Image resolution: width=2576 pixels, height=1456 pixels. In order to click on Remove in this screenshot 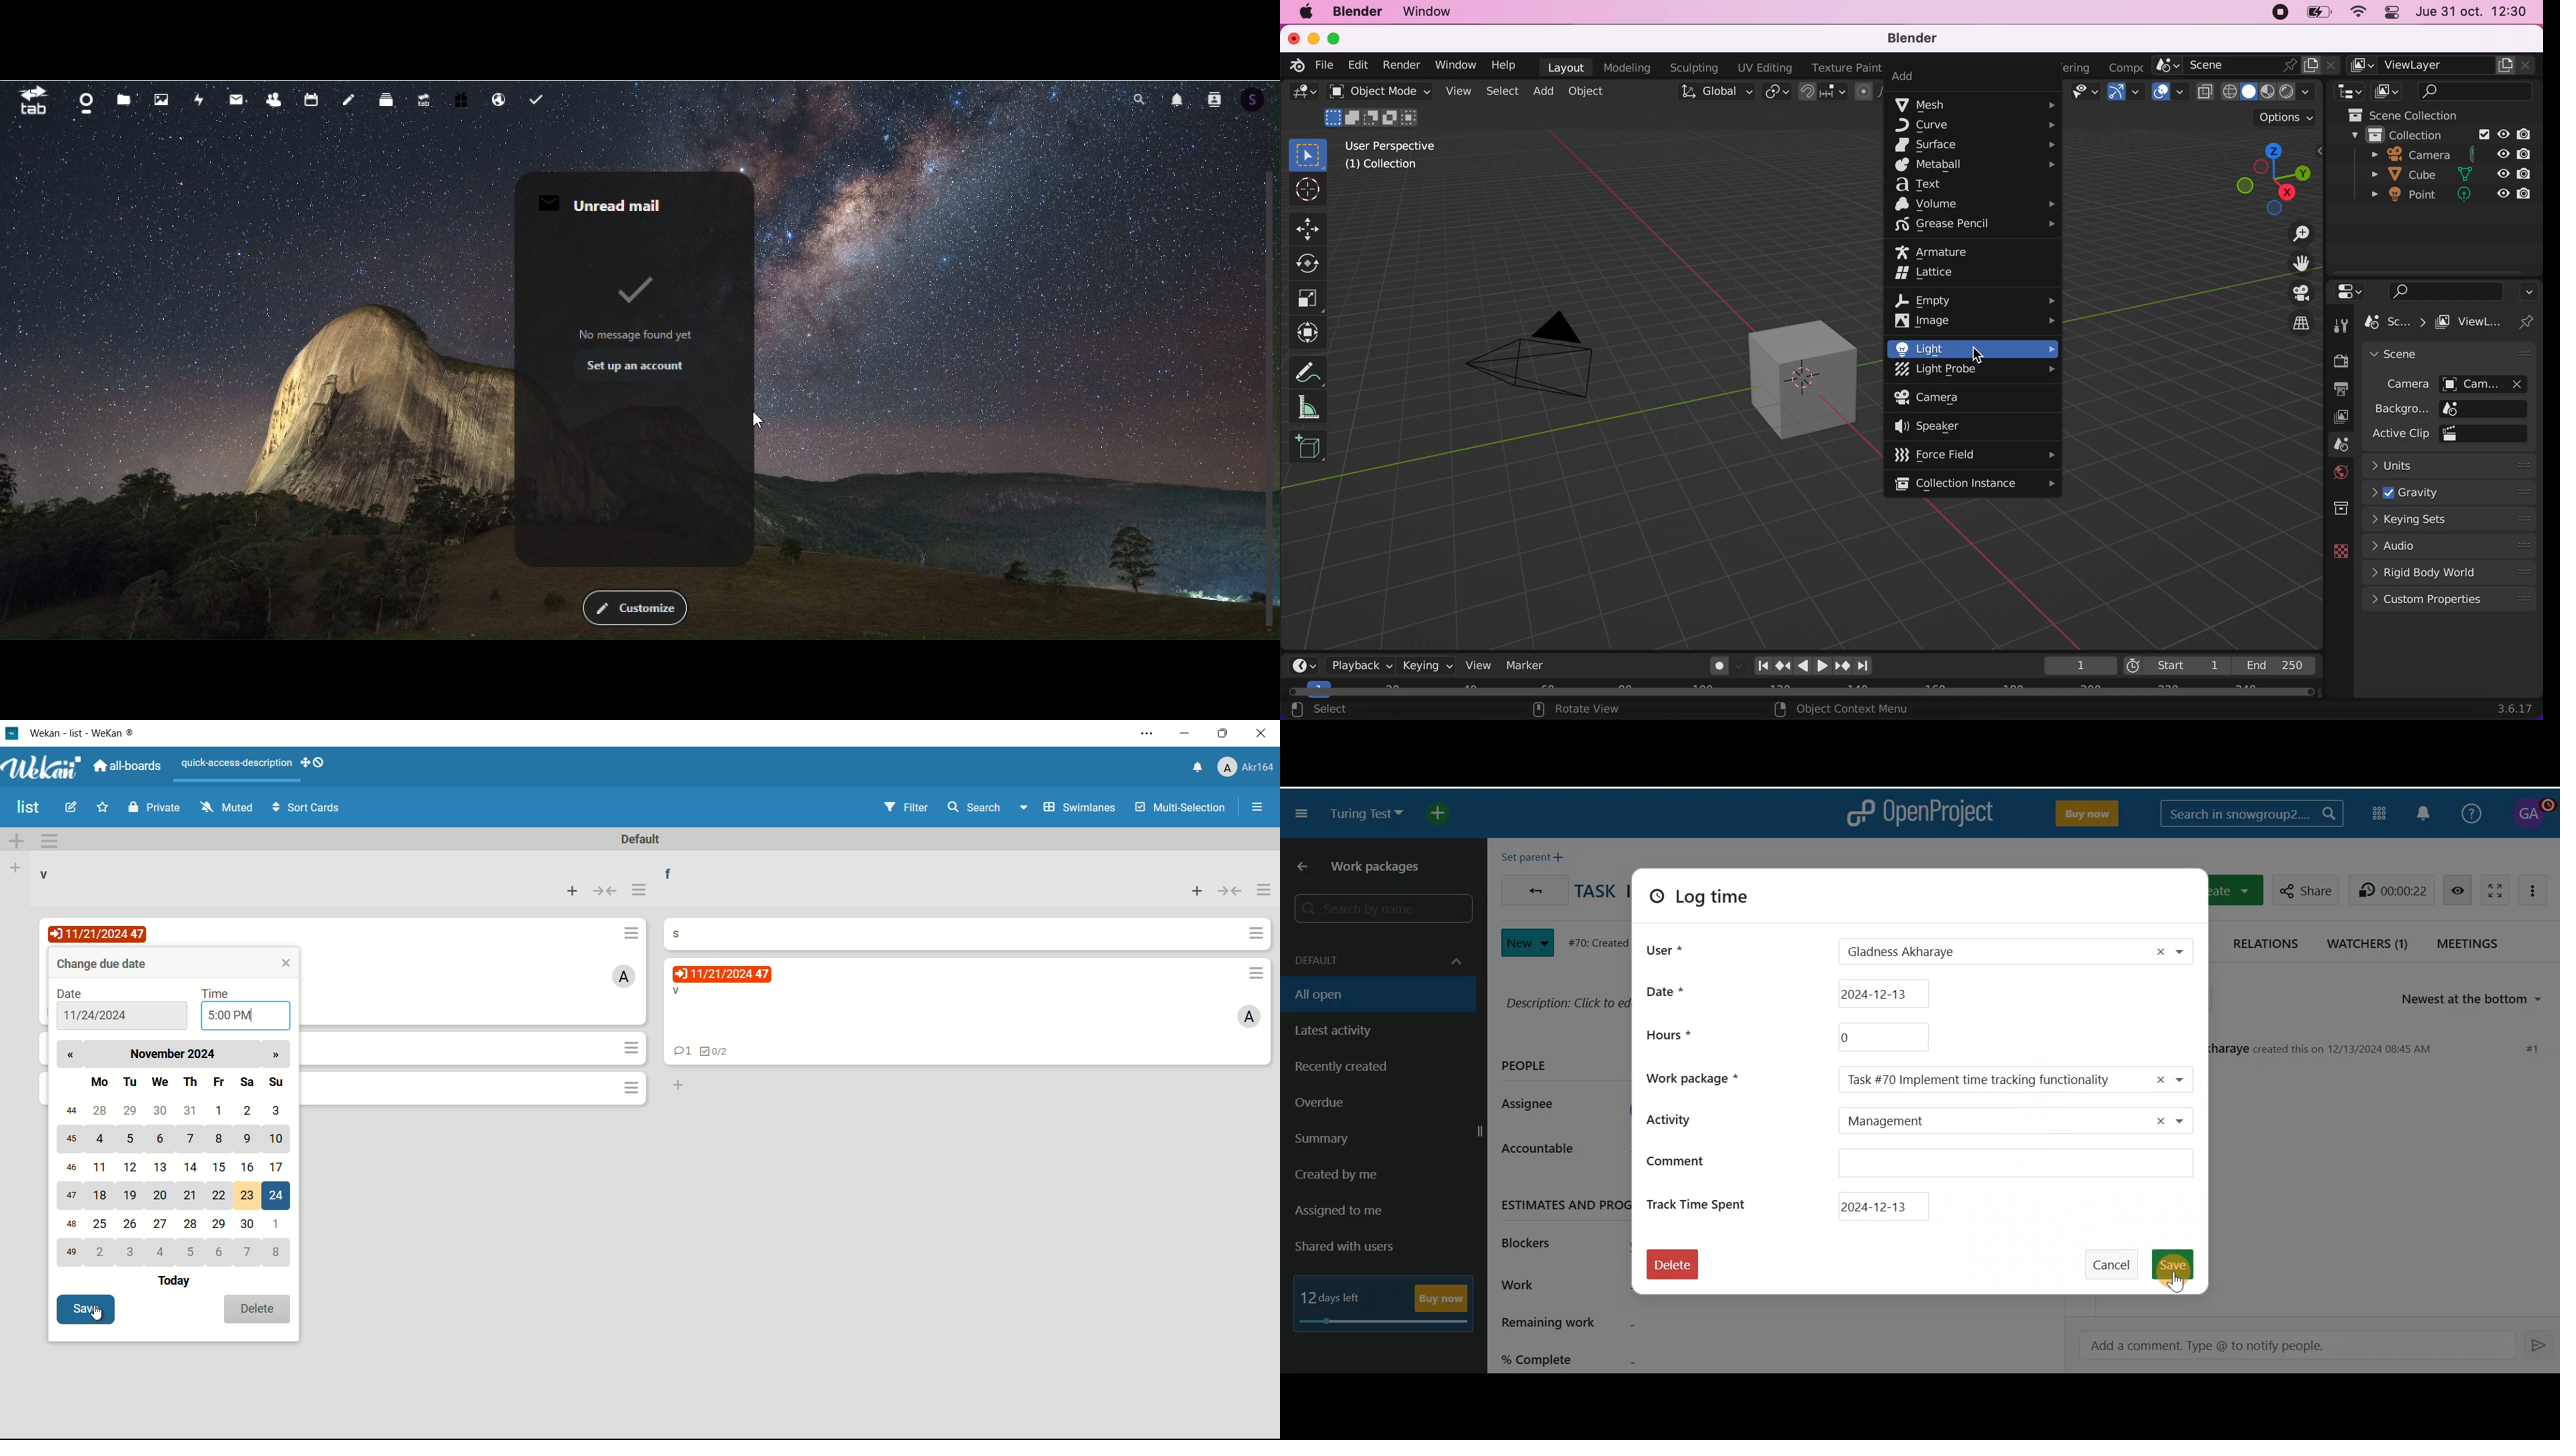, I will do `click(2153, 1122)`.